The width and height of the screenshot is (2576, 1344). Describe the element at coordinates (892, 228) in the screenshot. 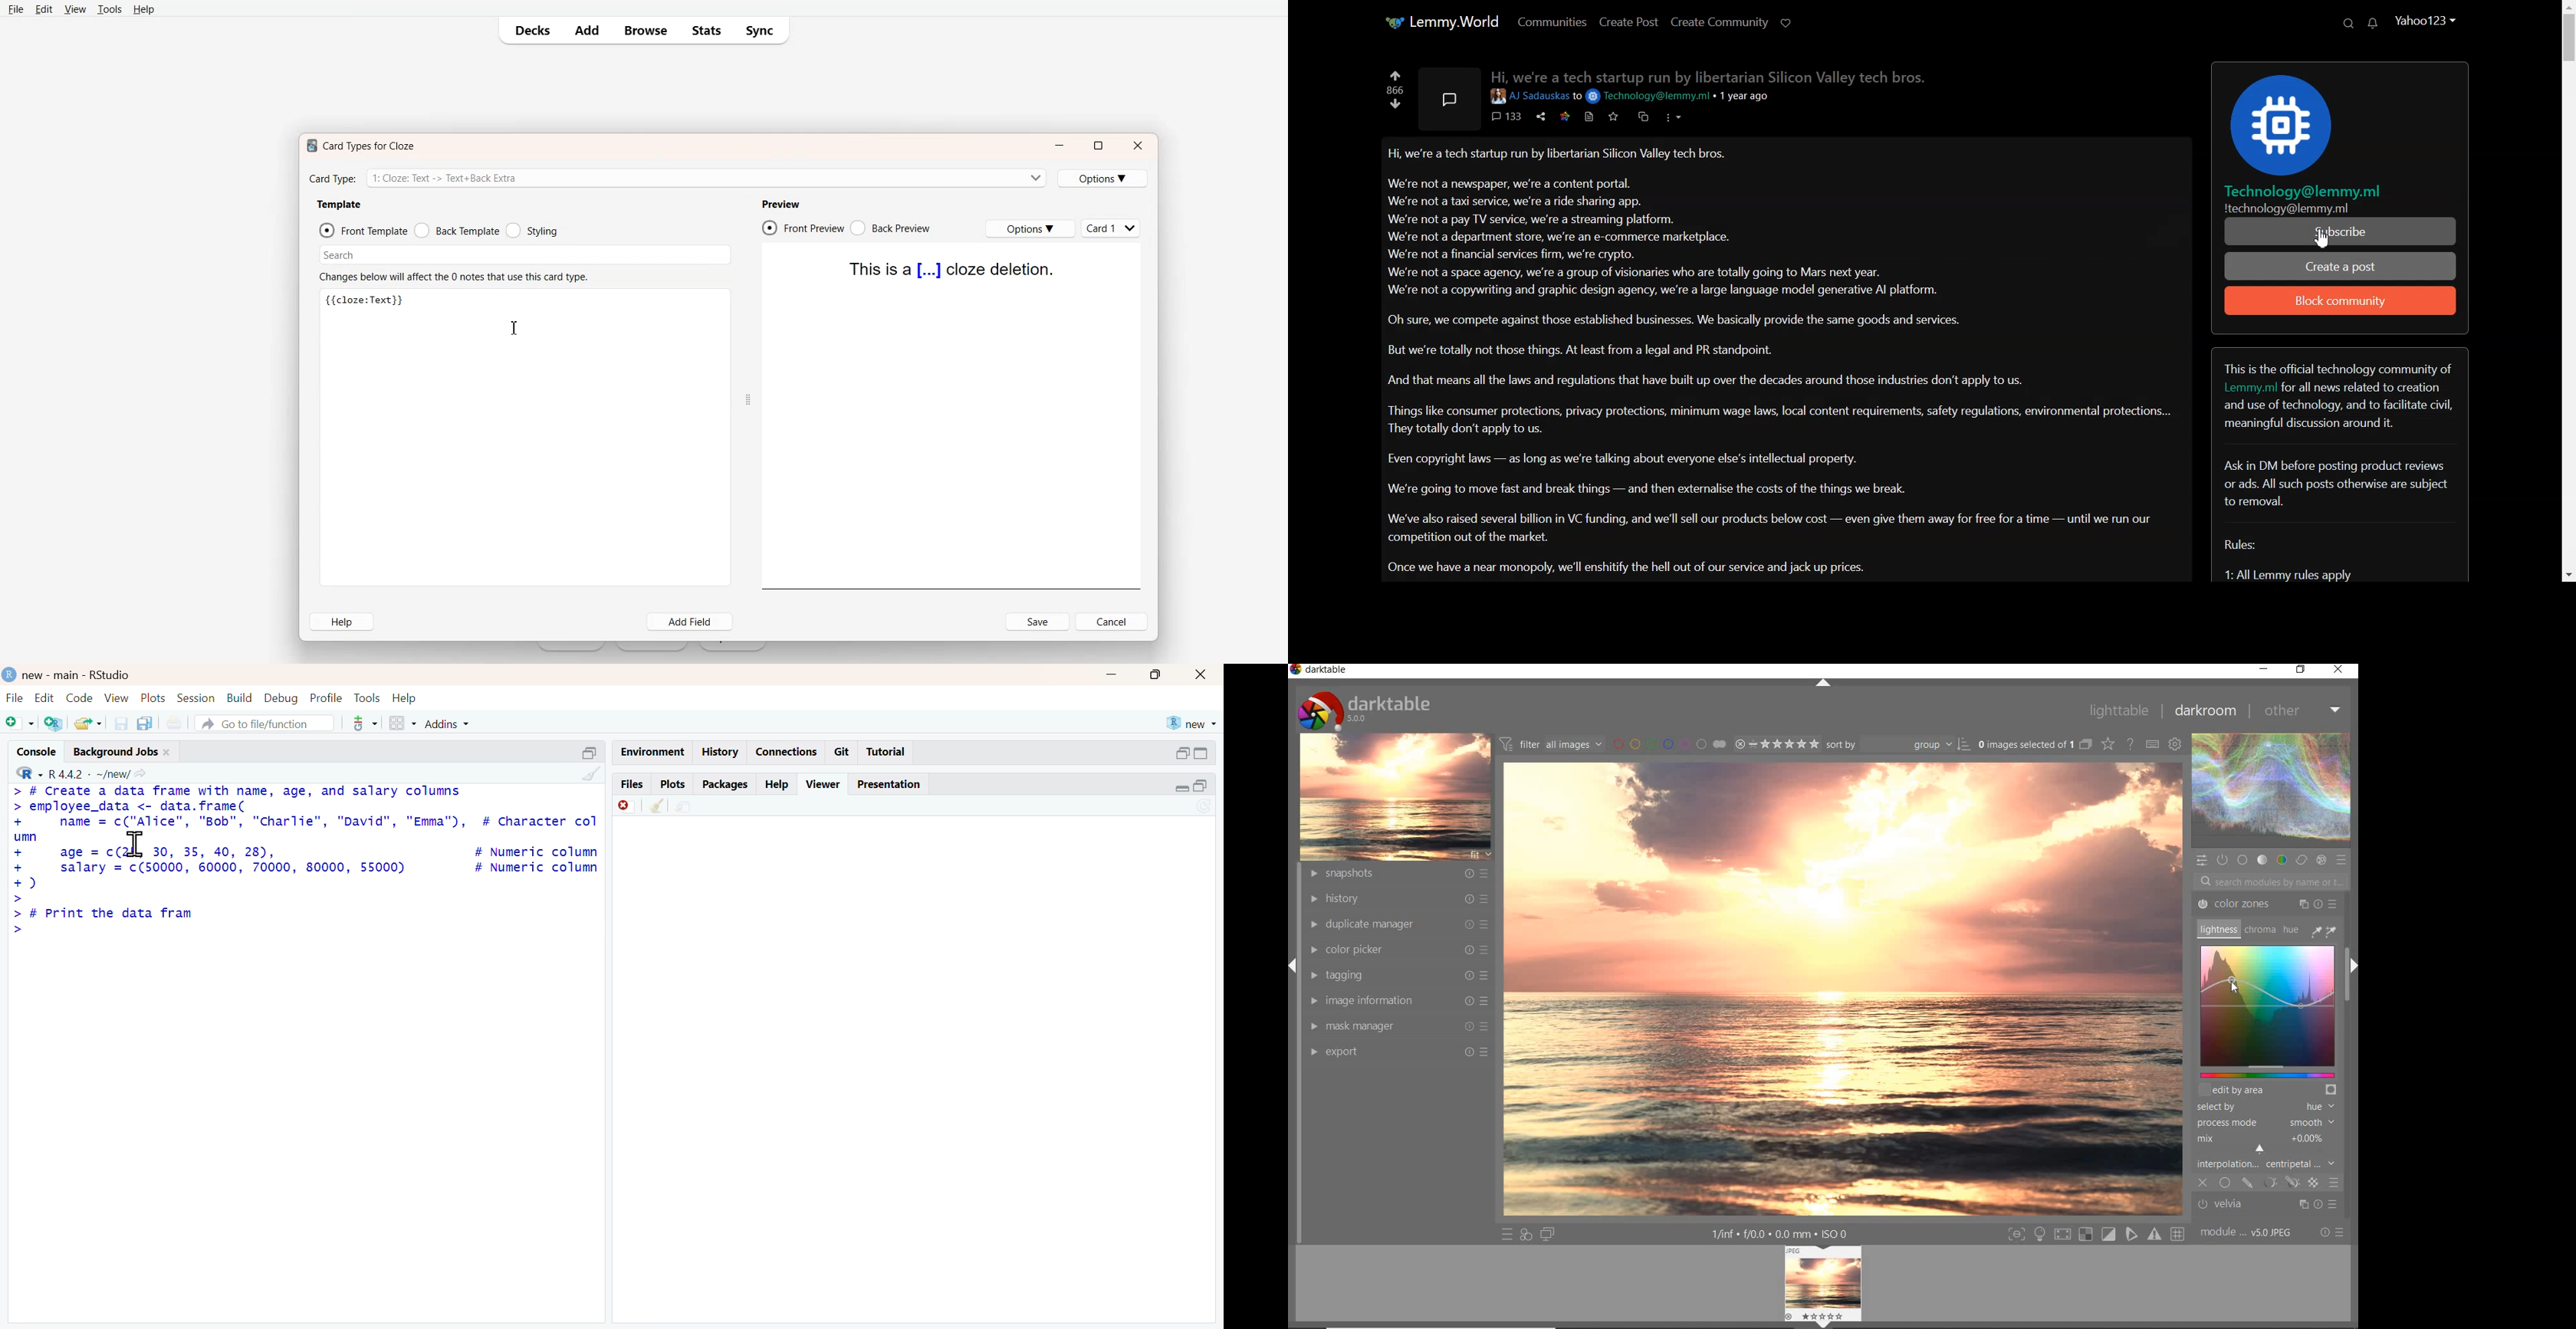

I see `Back Preview` at that location.